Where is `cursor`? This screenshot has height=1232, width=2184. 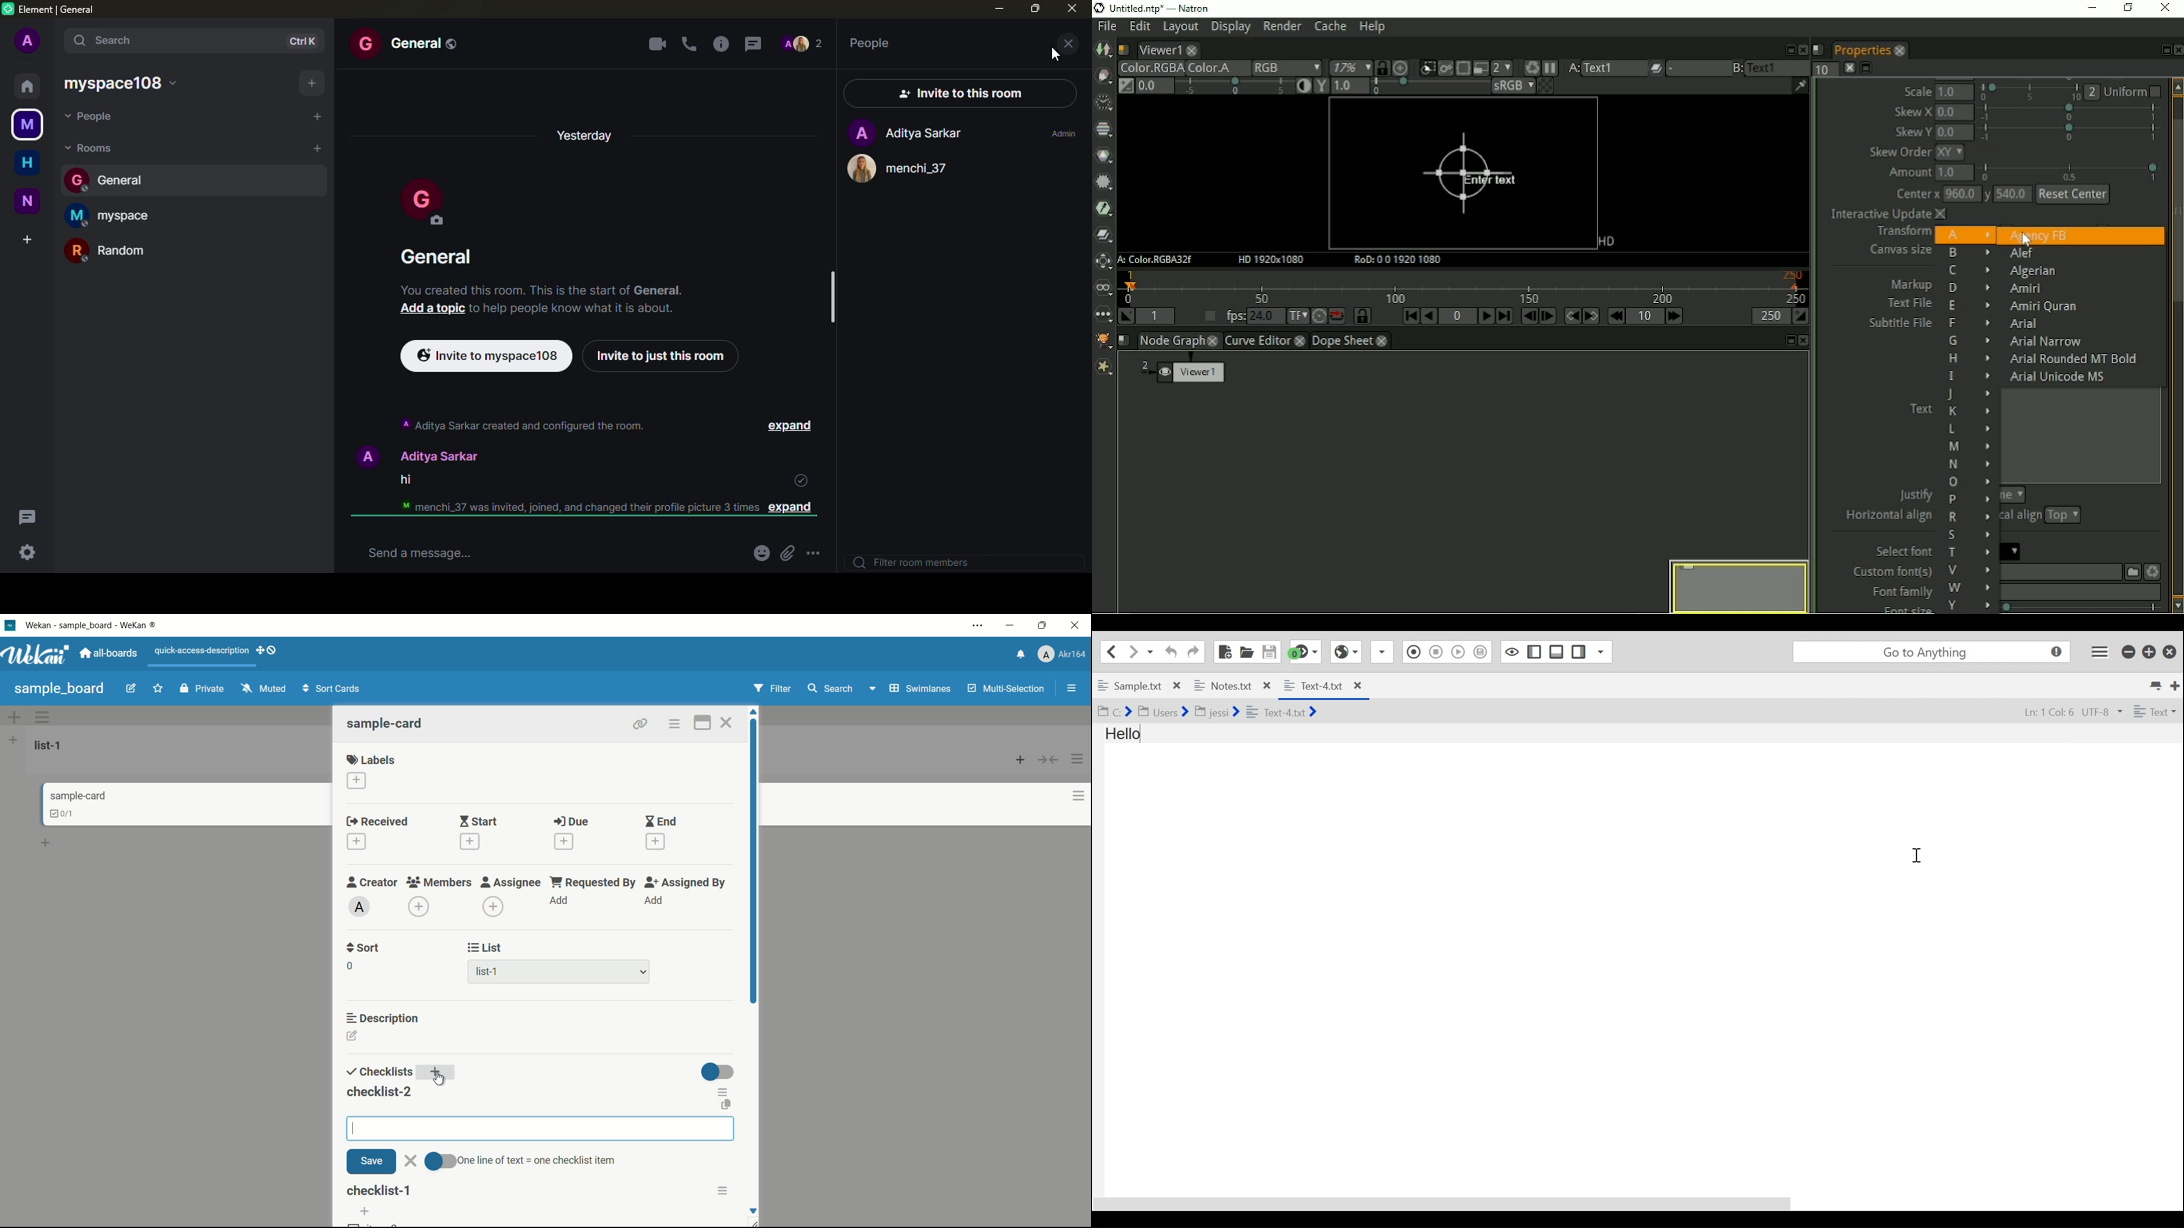
cursor is located at coordinates (1052, 56).